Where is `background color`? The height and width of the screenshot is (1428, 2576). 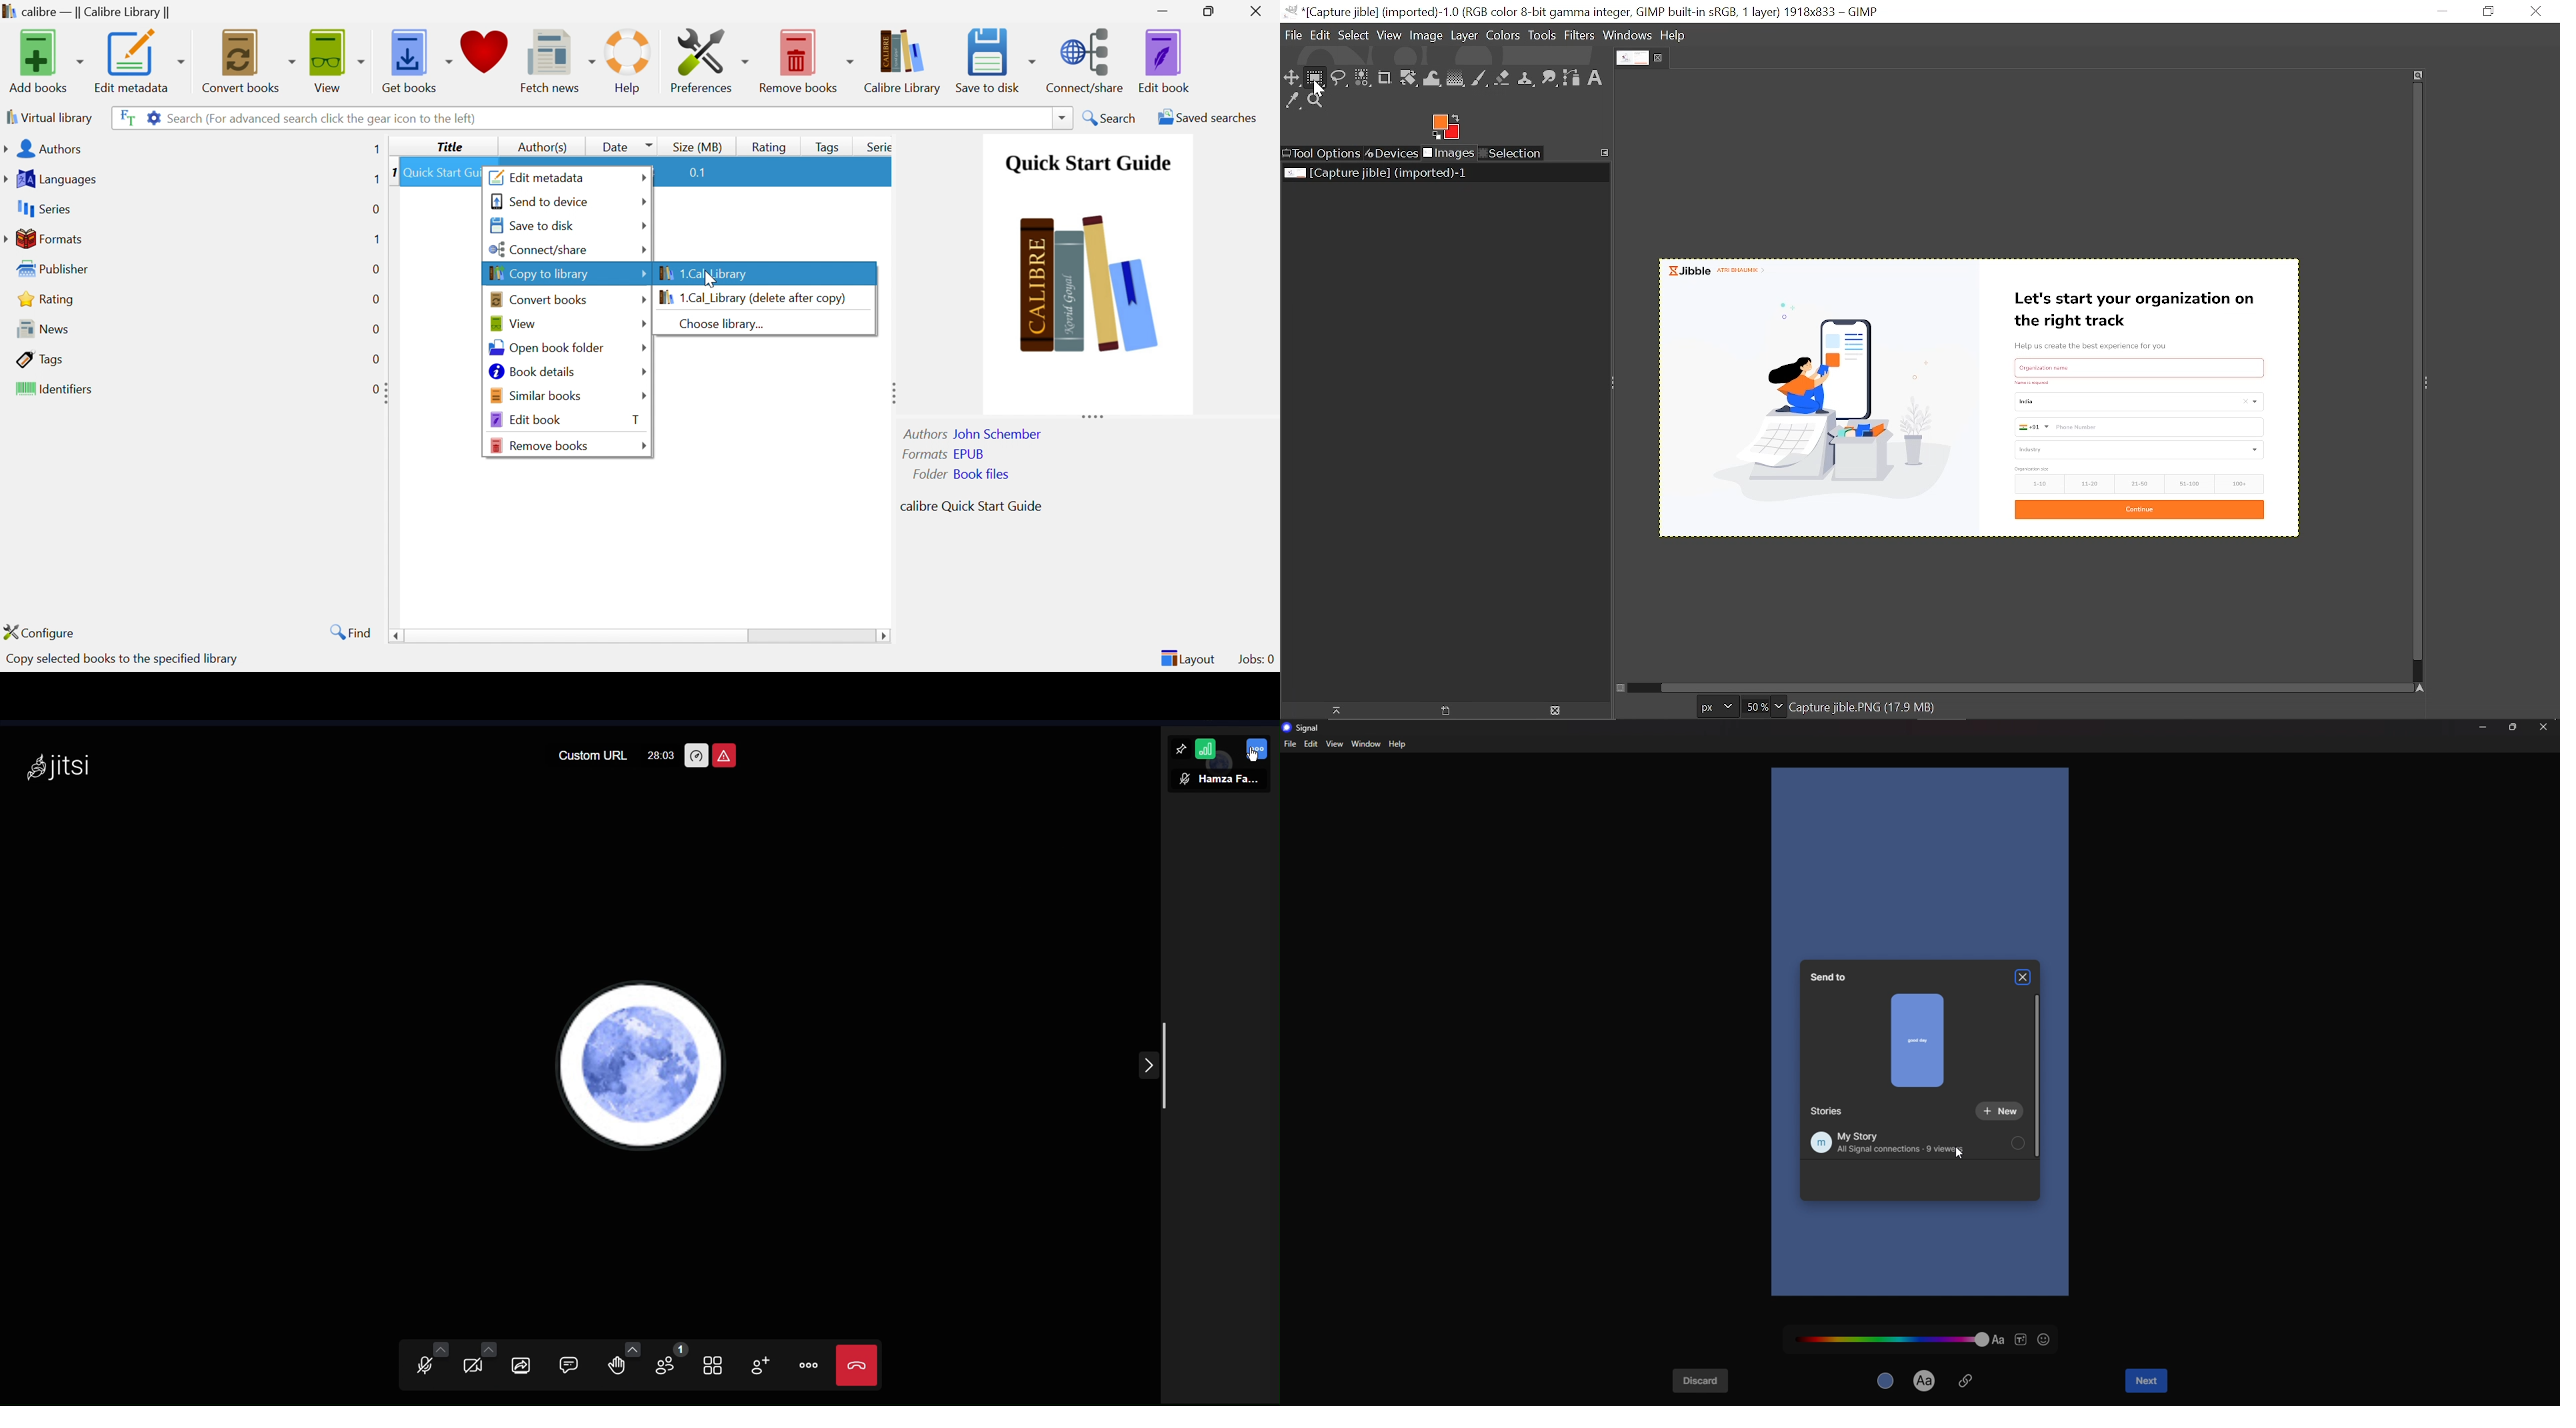 background color is located at coordinates (1887, 1381).